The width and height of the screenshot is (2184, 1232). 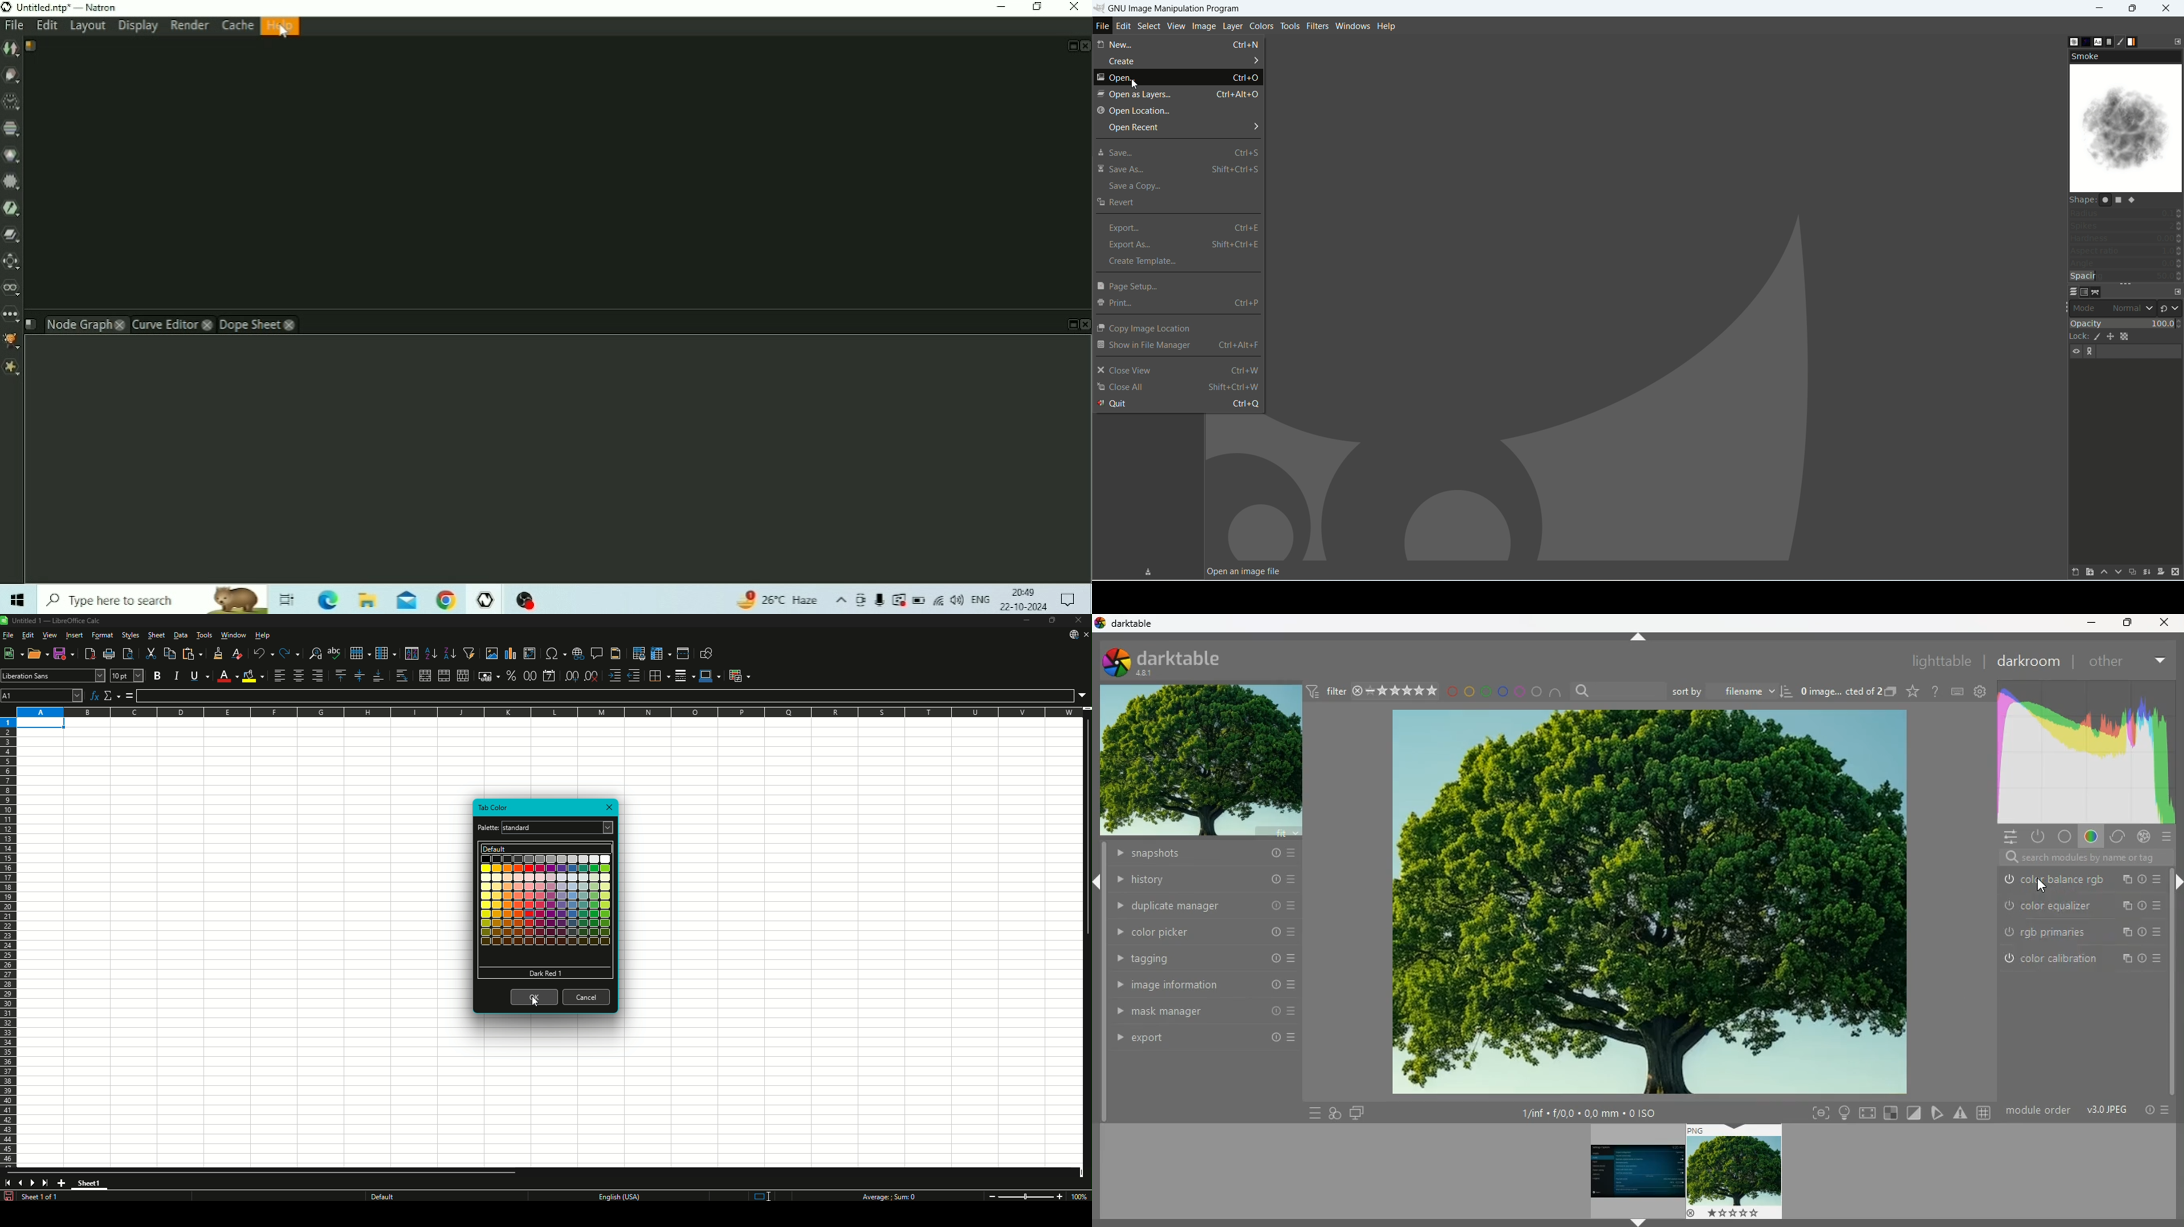 What do you see at coordinates (683, 653) in the screenshot?
I see `Split Window` at bounding box center [683, 653].